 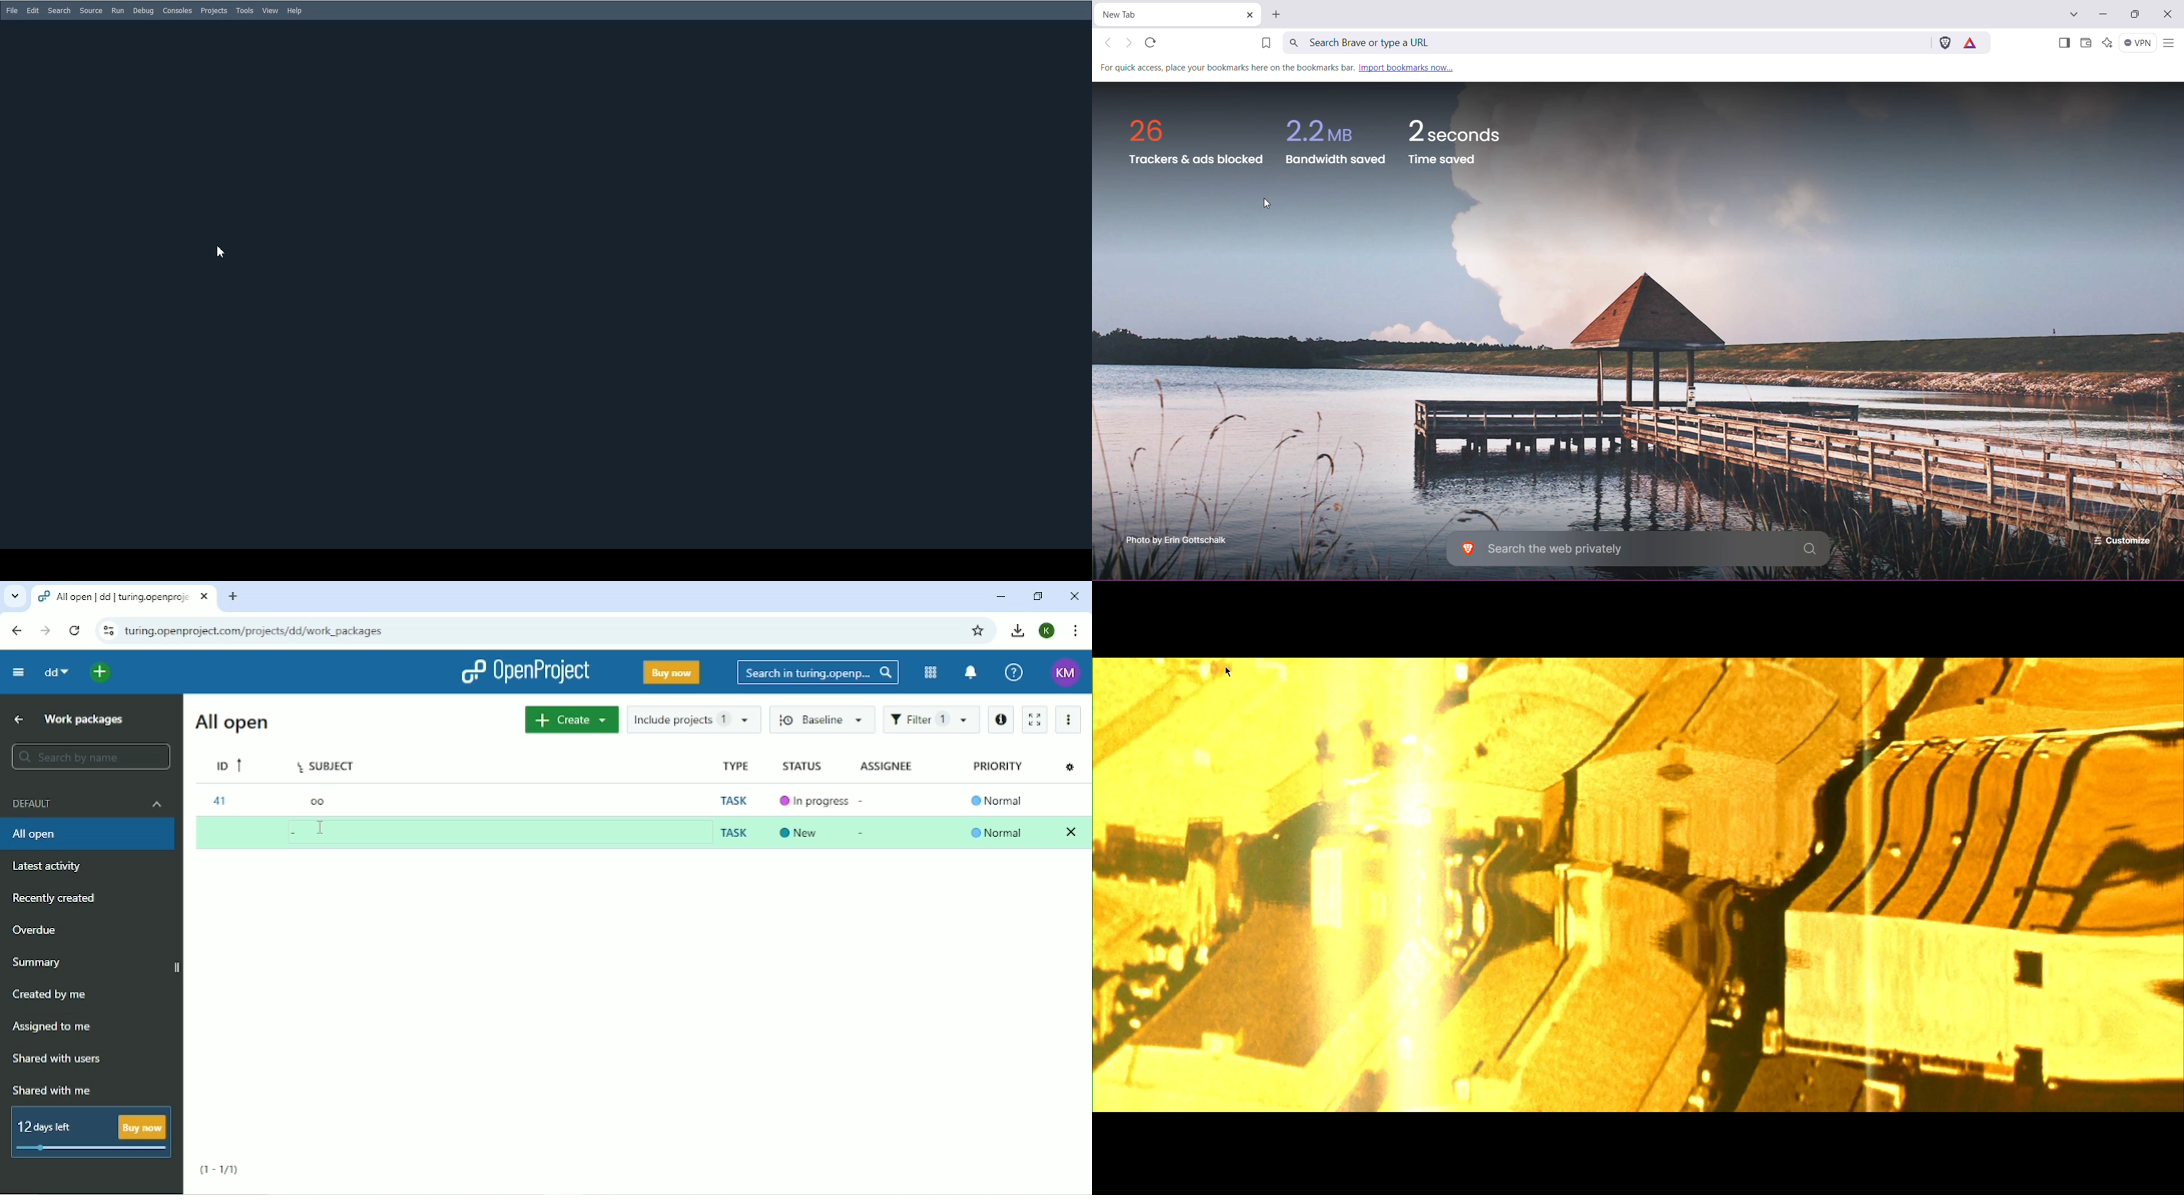 What do you see at coordinates (818, 672) in the screenshot?
I see `Search` at bounding box center [818, 672].